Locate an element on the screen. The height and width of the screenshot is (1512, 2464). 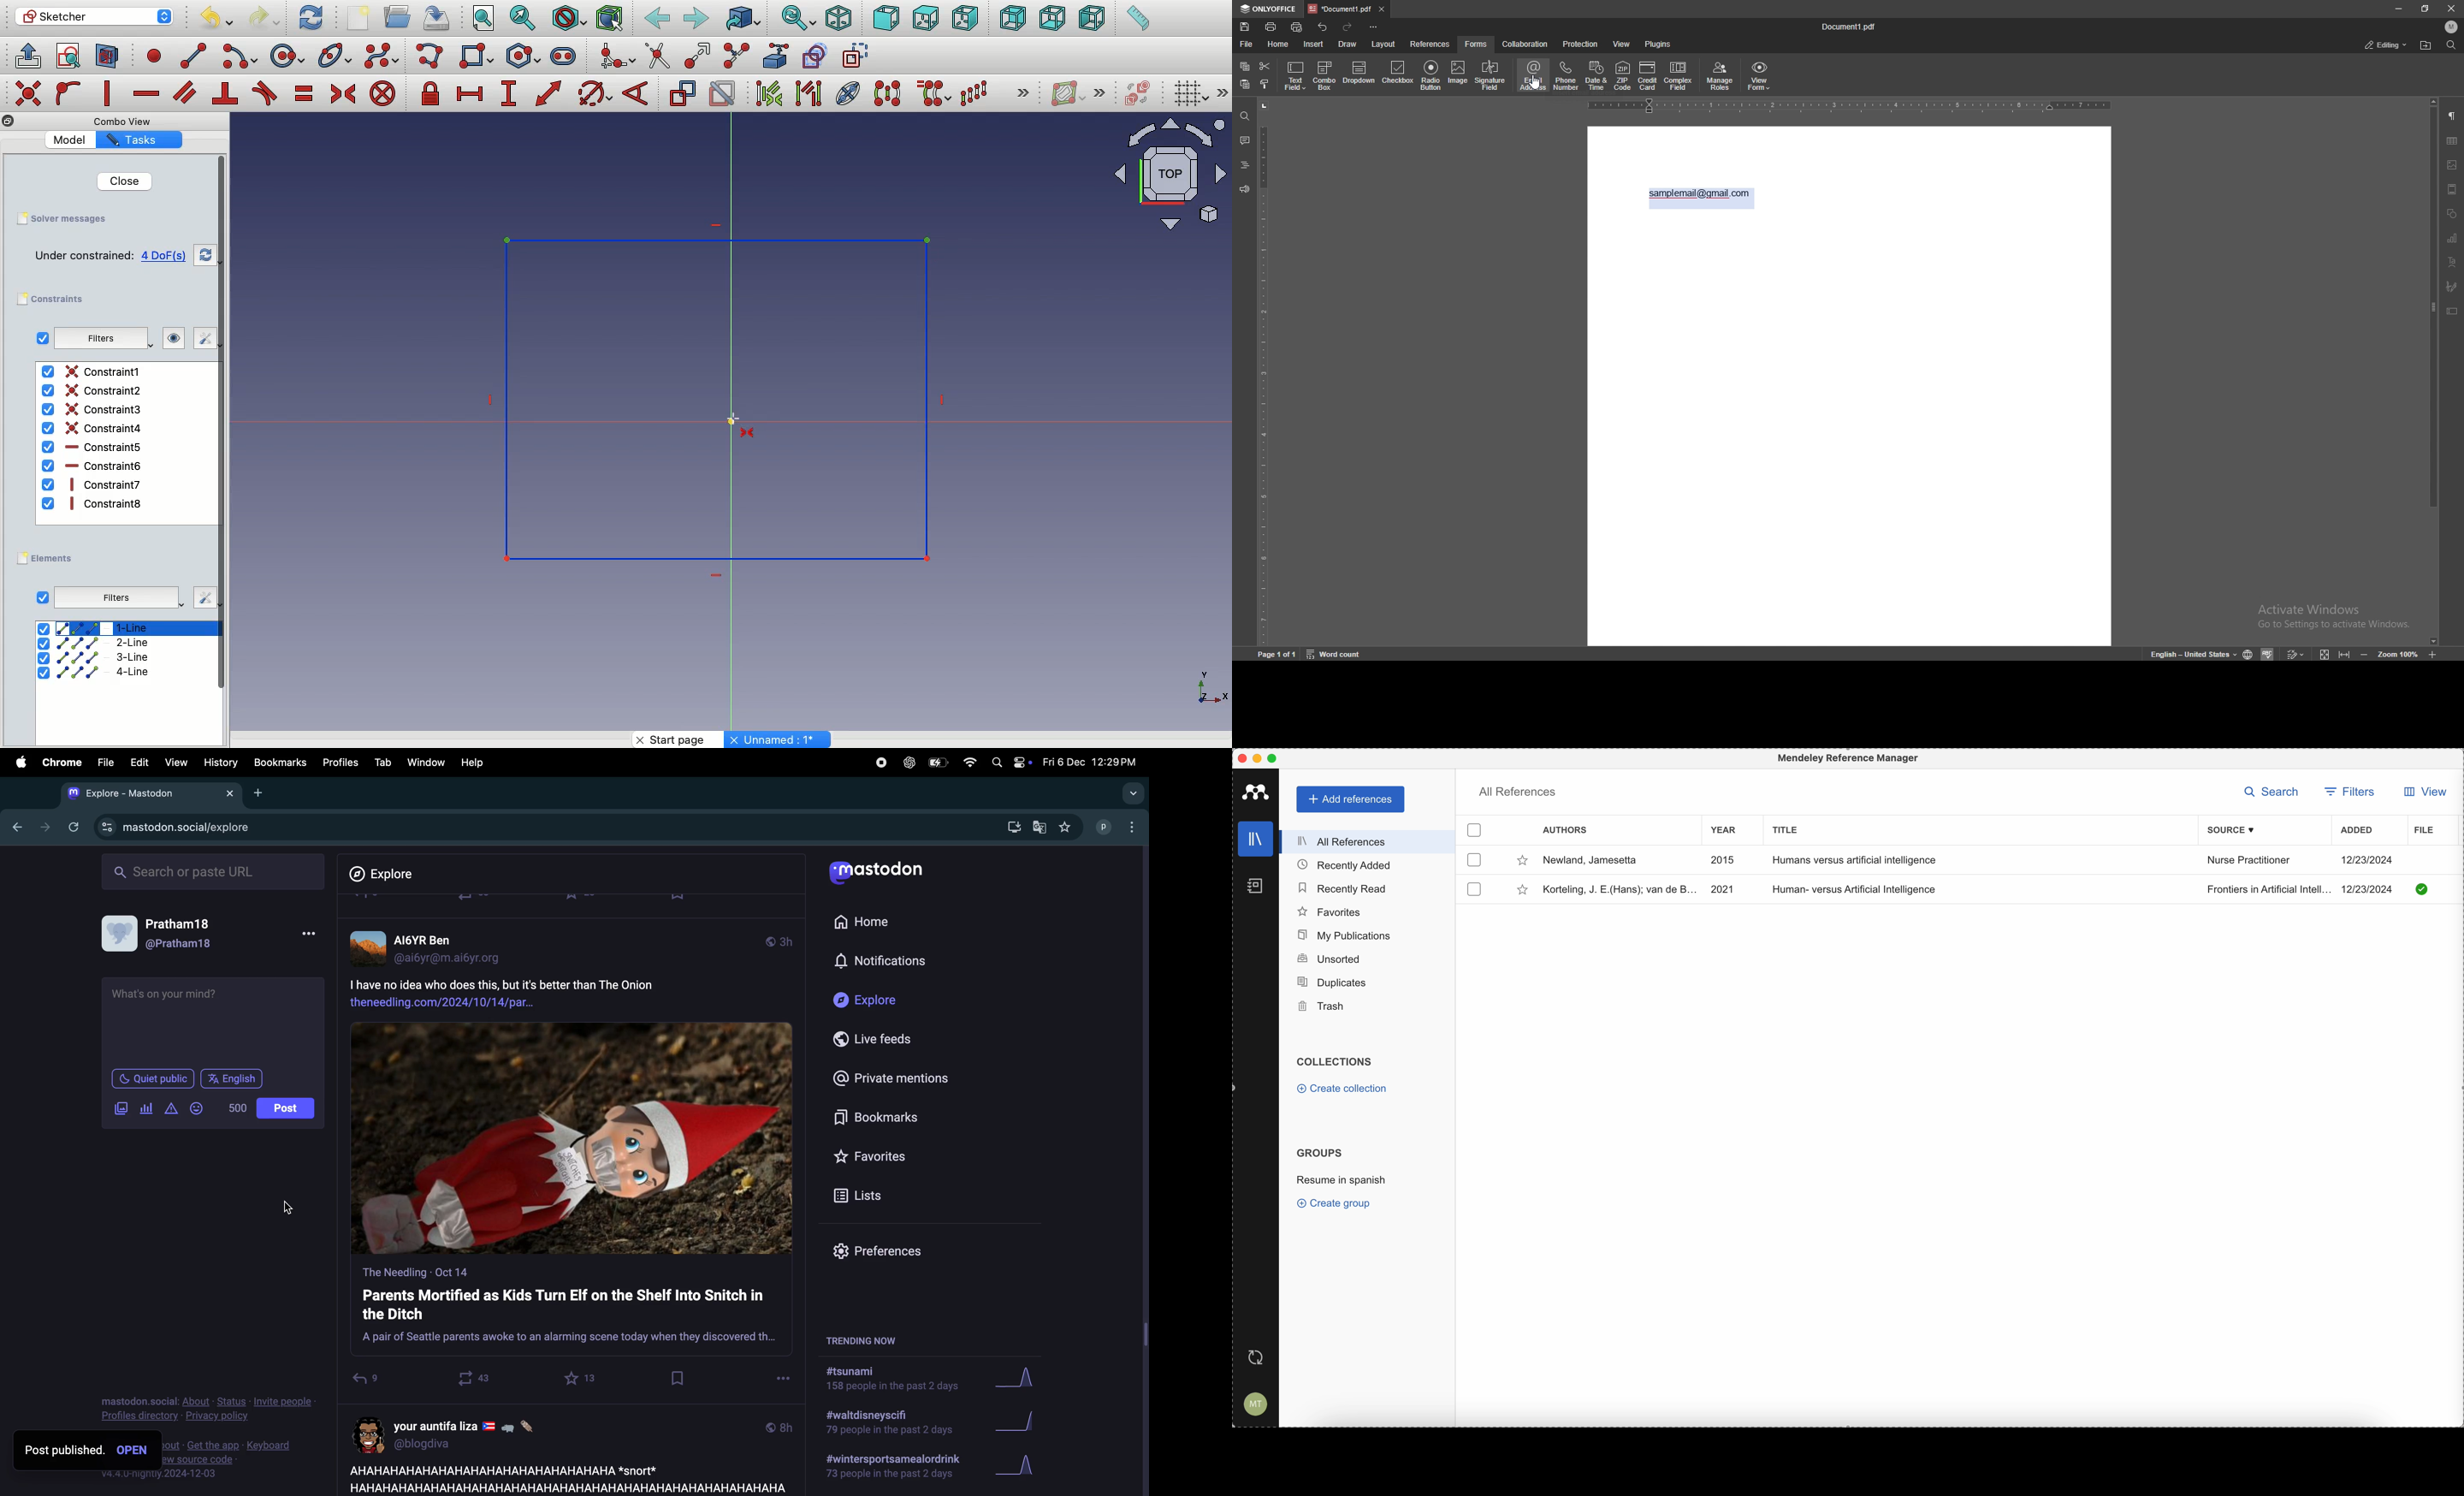
arc is located at coordinates (241, 56).